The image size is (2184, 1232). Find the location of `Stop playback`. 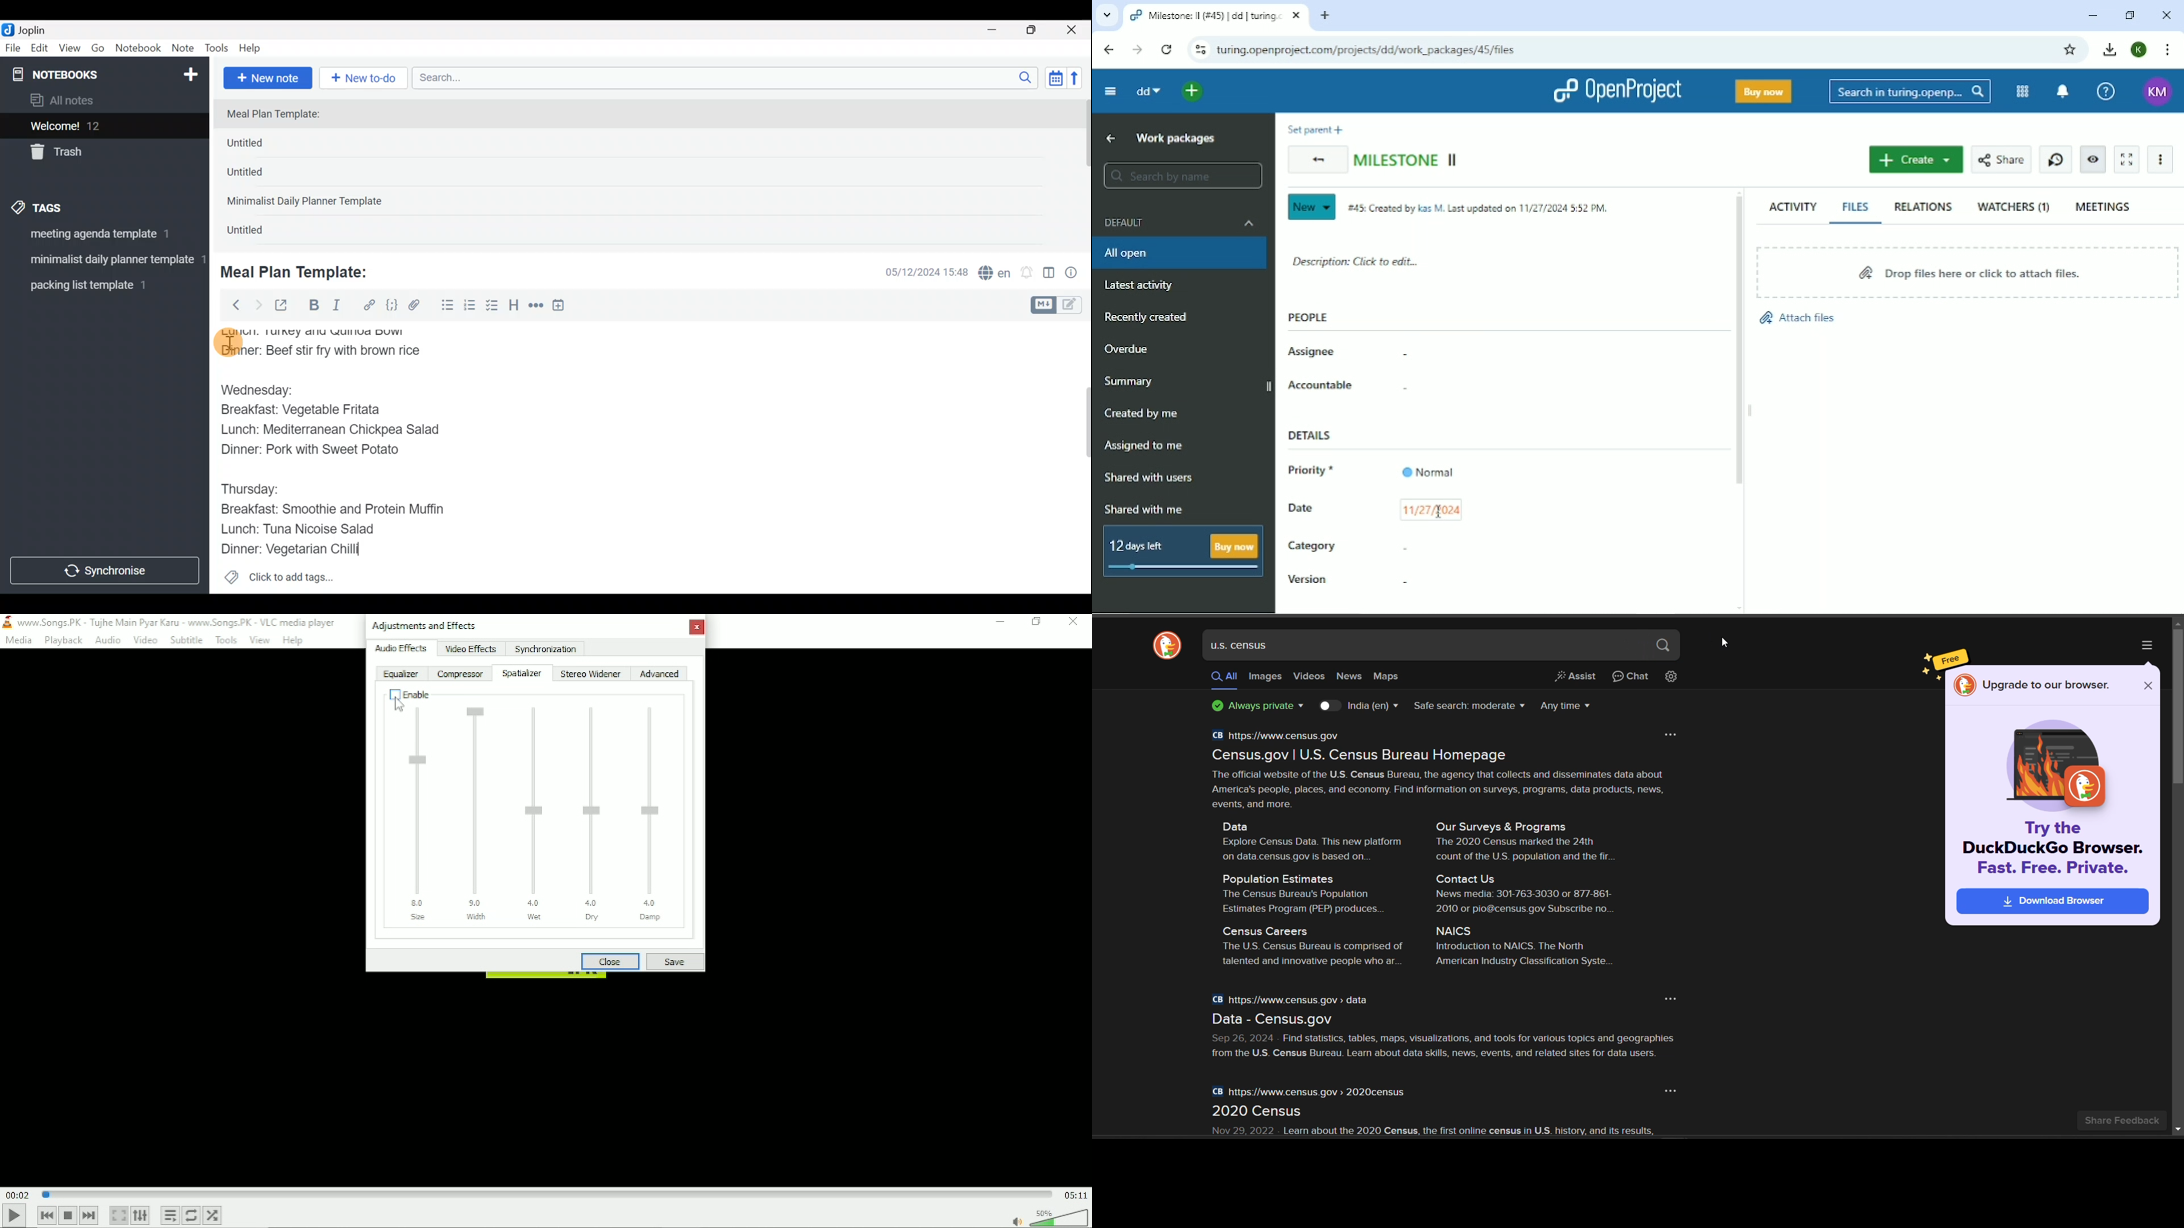

Stop playback is located at coordinates (69, 1215).